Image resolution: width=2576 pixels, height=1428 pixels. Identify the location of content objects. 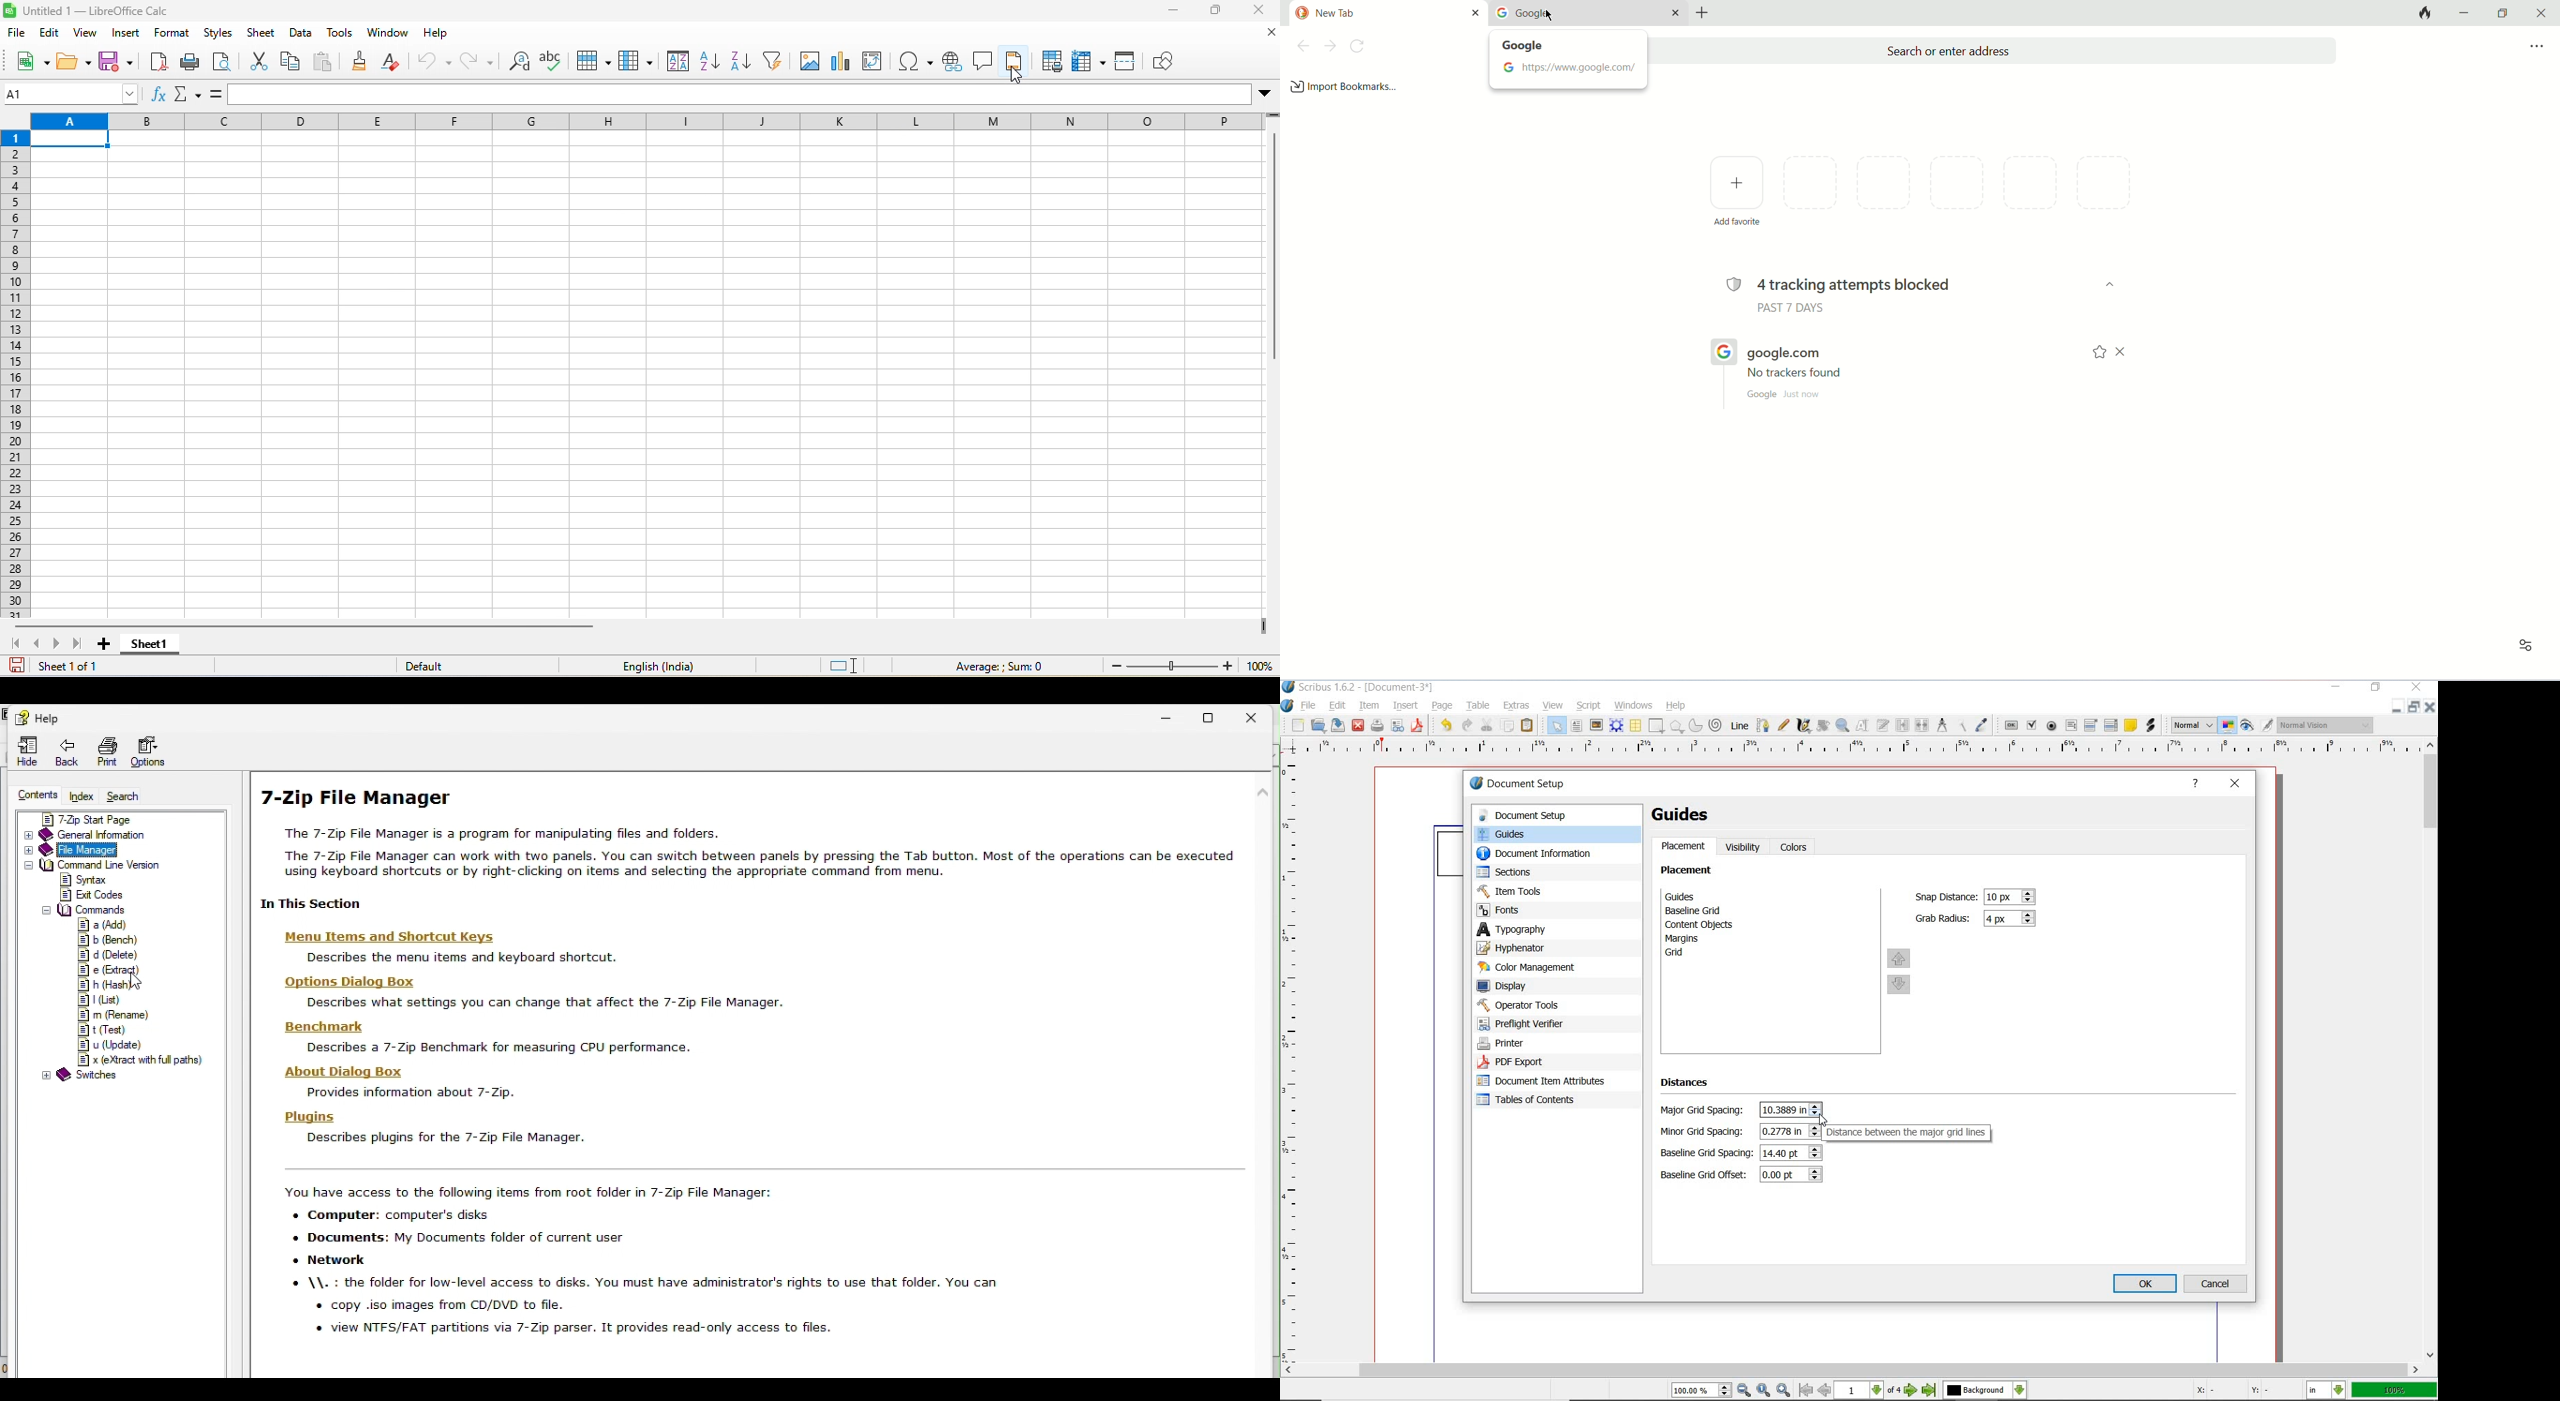
(1707, 924).